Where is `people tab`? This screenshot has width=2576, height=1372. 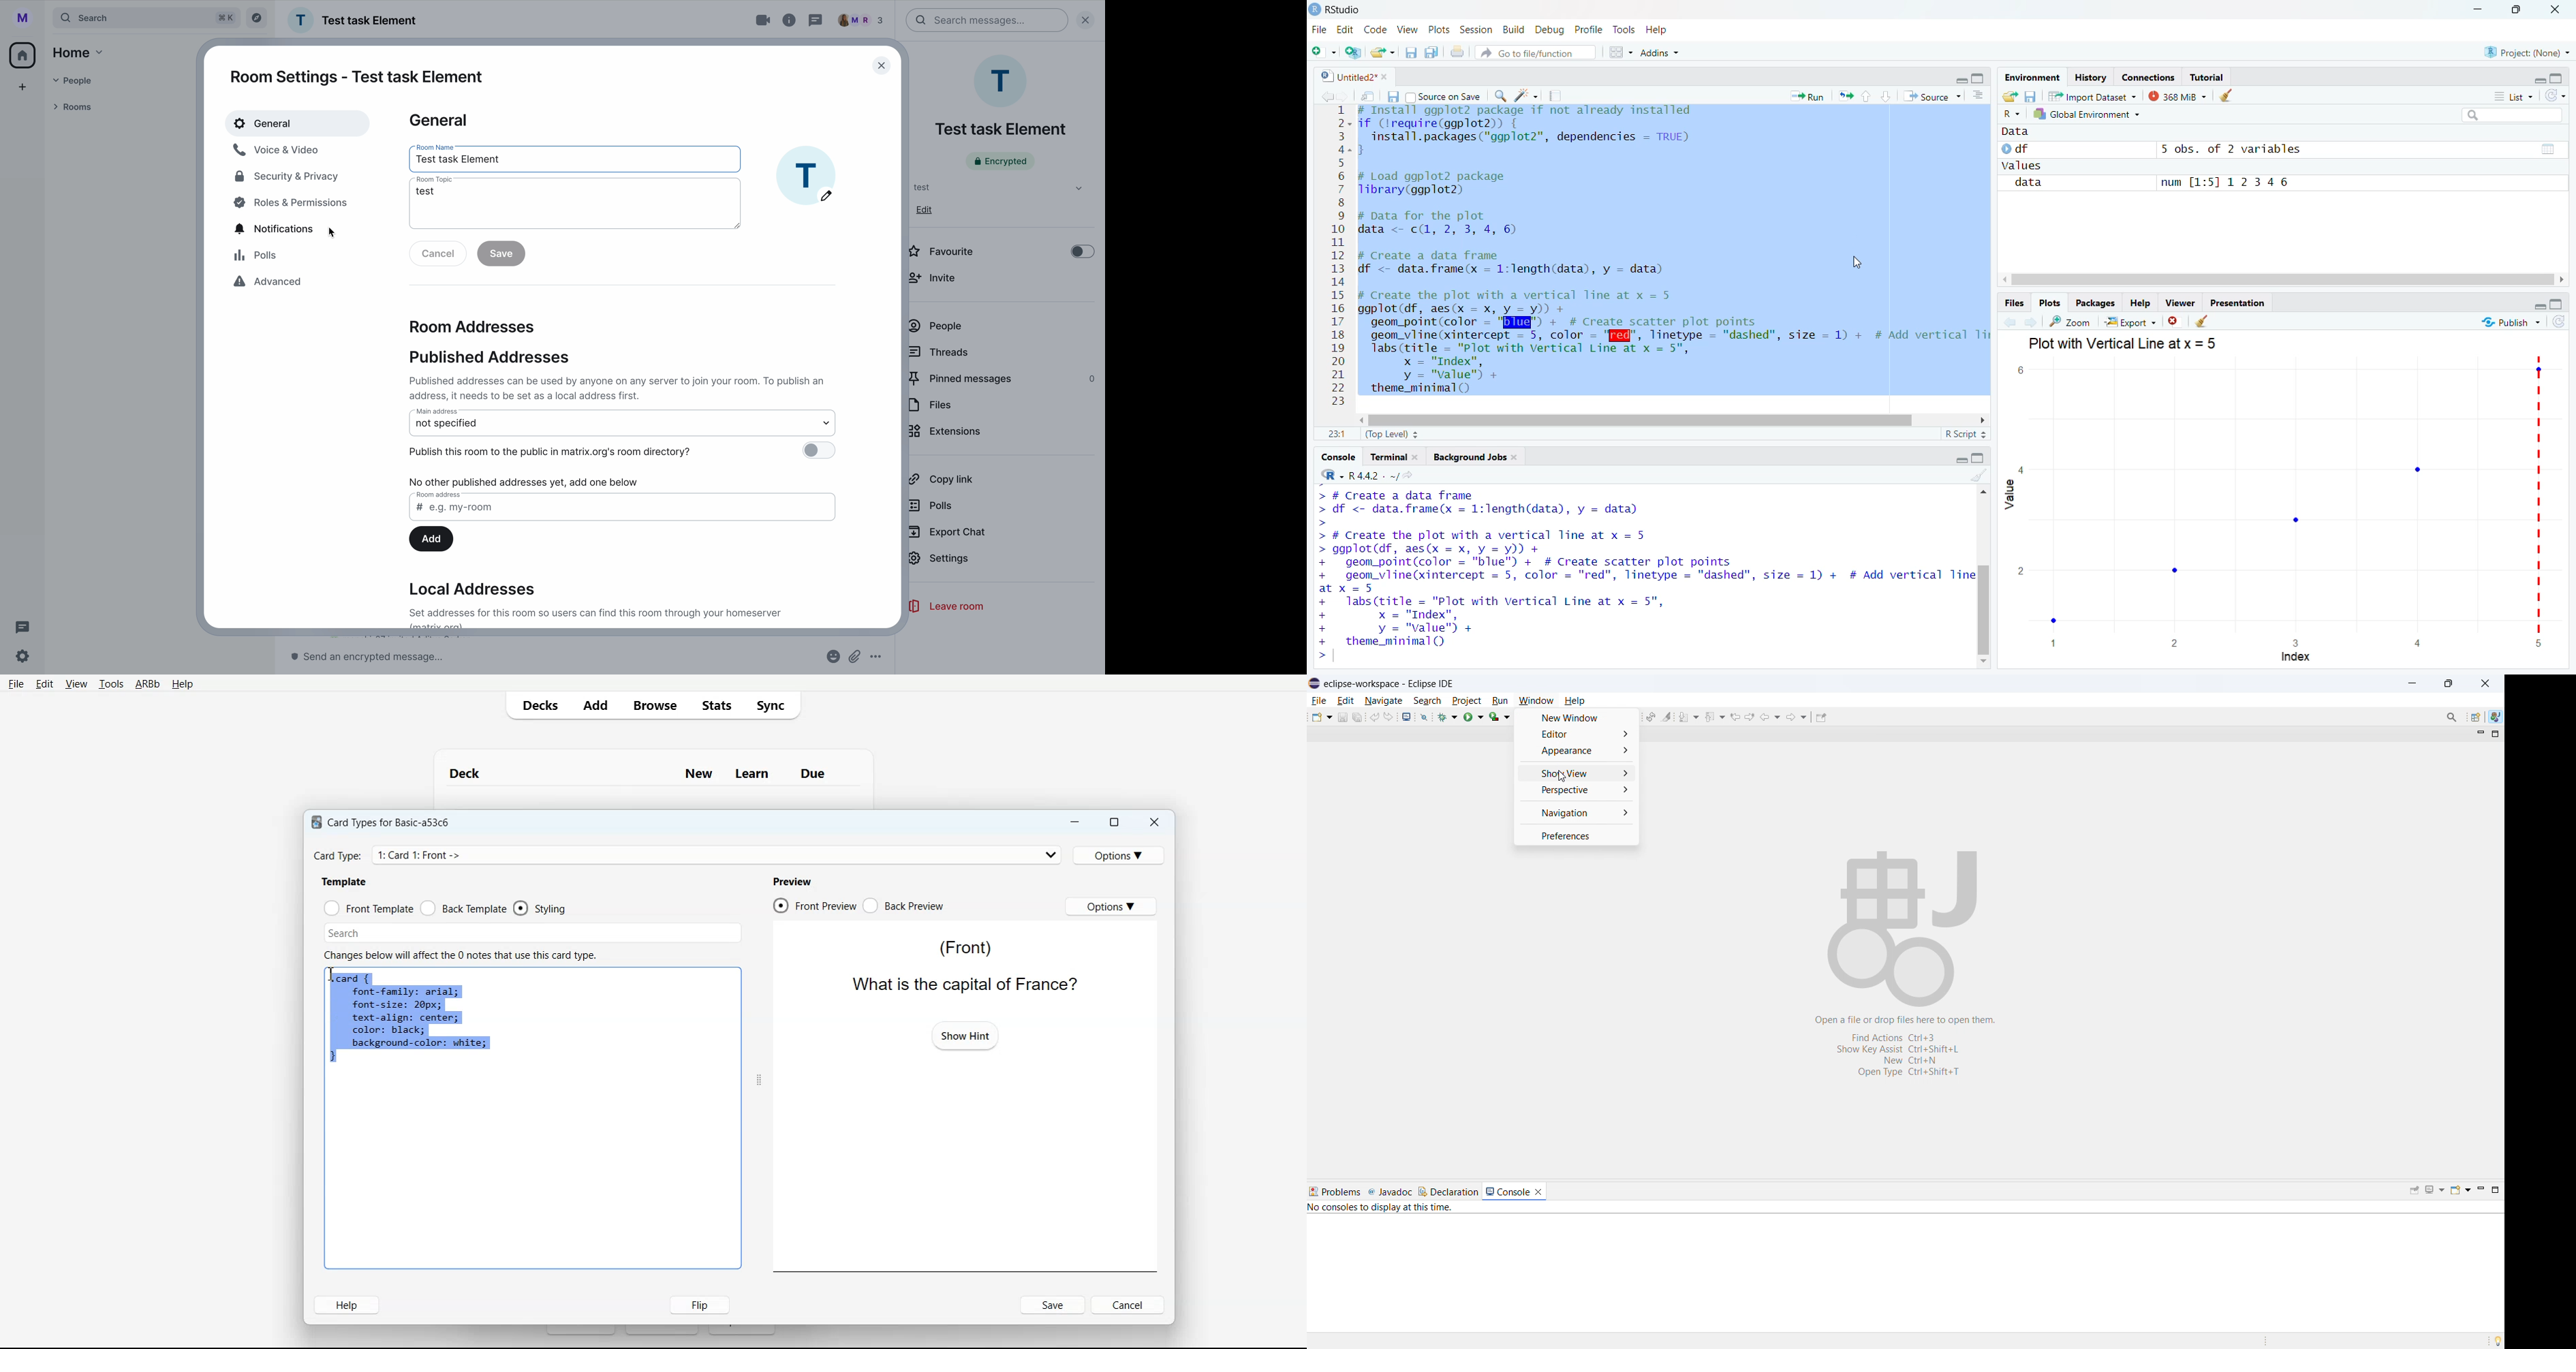
people tab is located at coordinates (117, 79).